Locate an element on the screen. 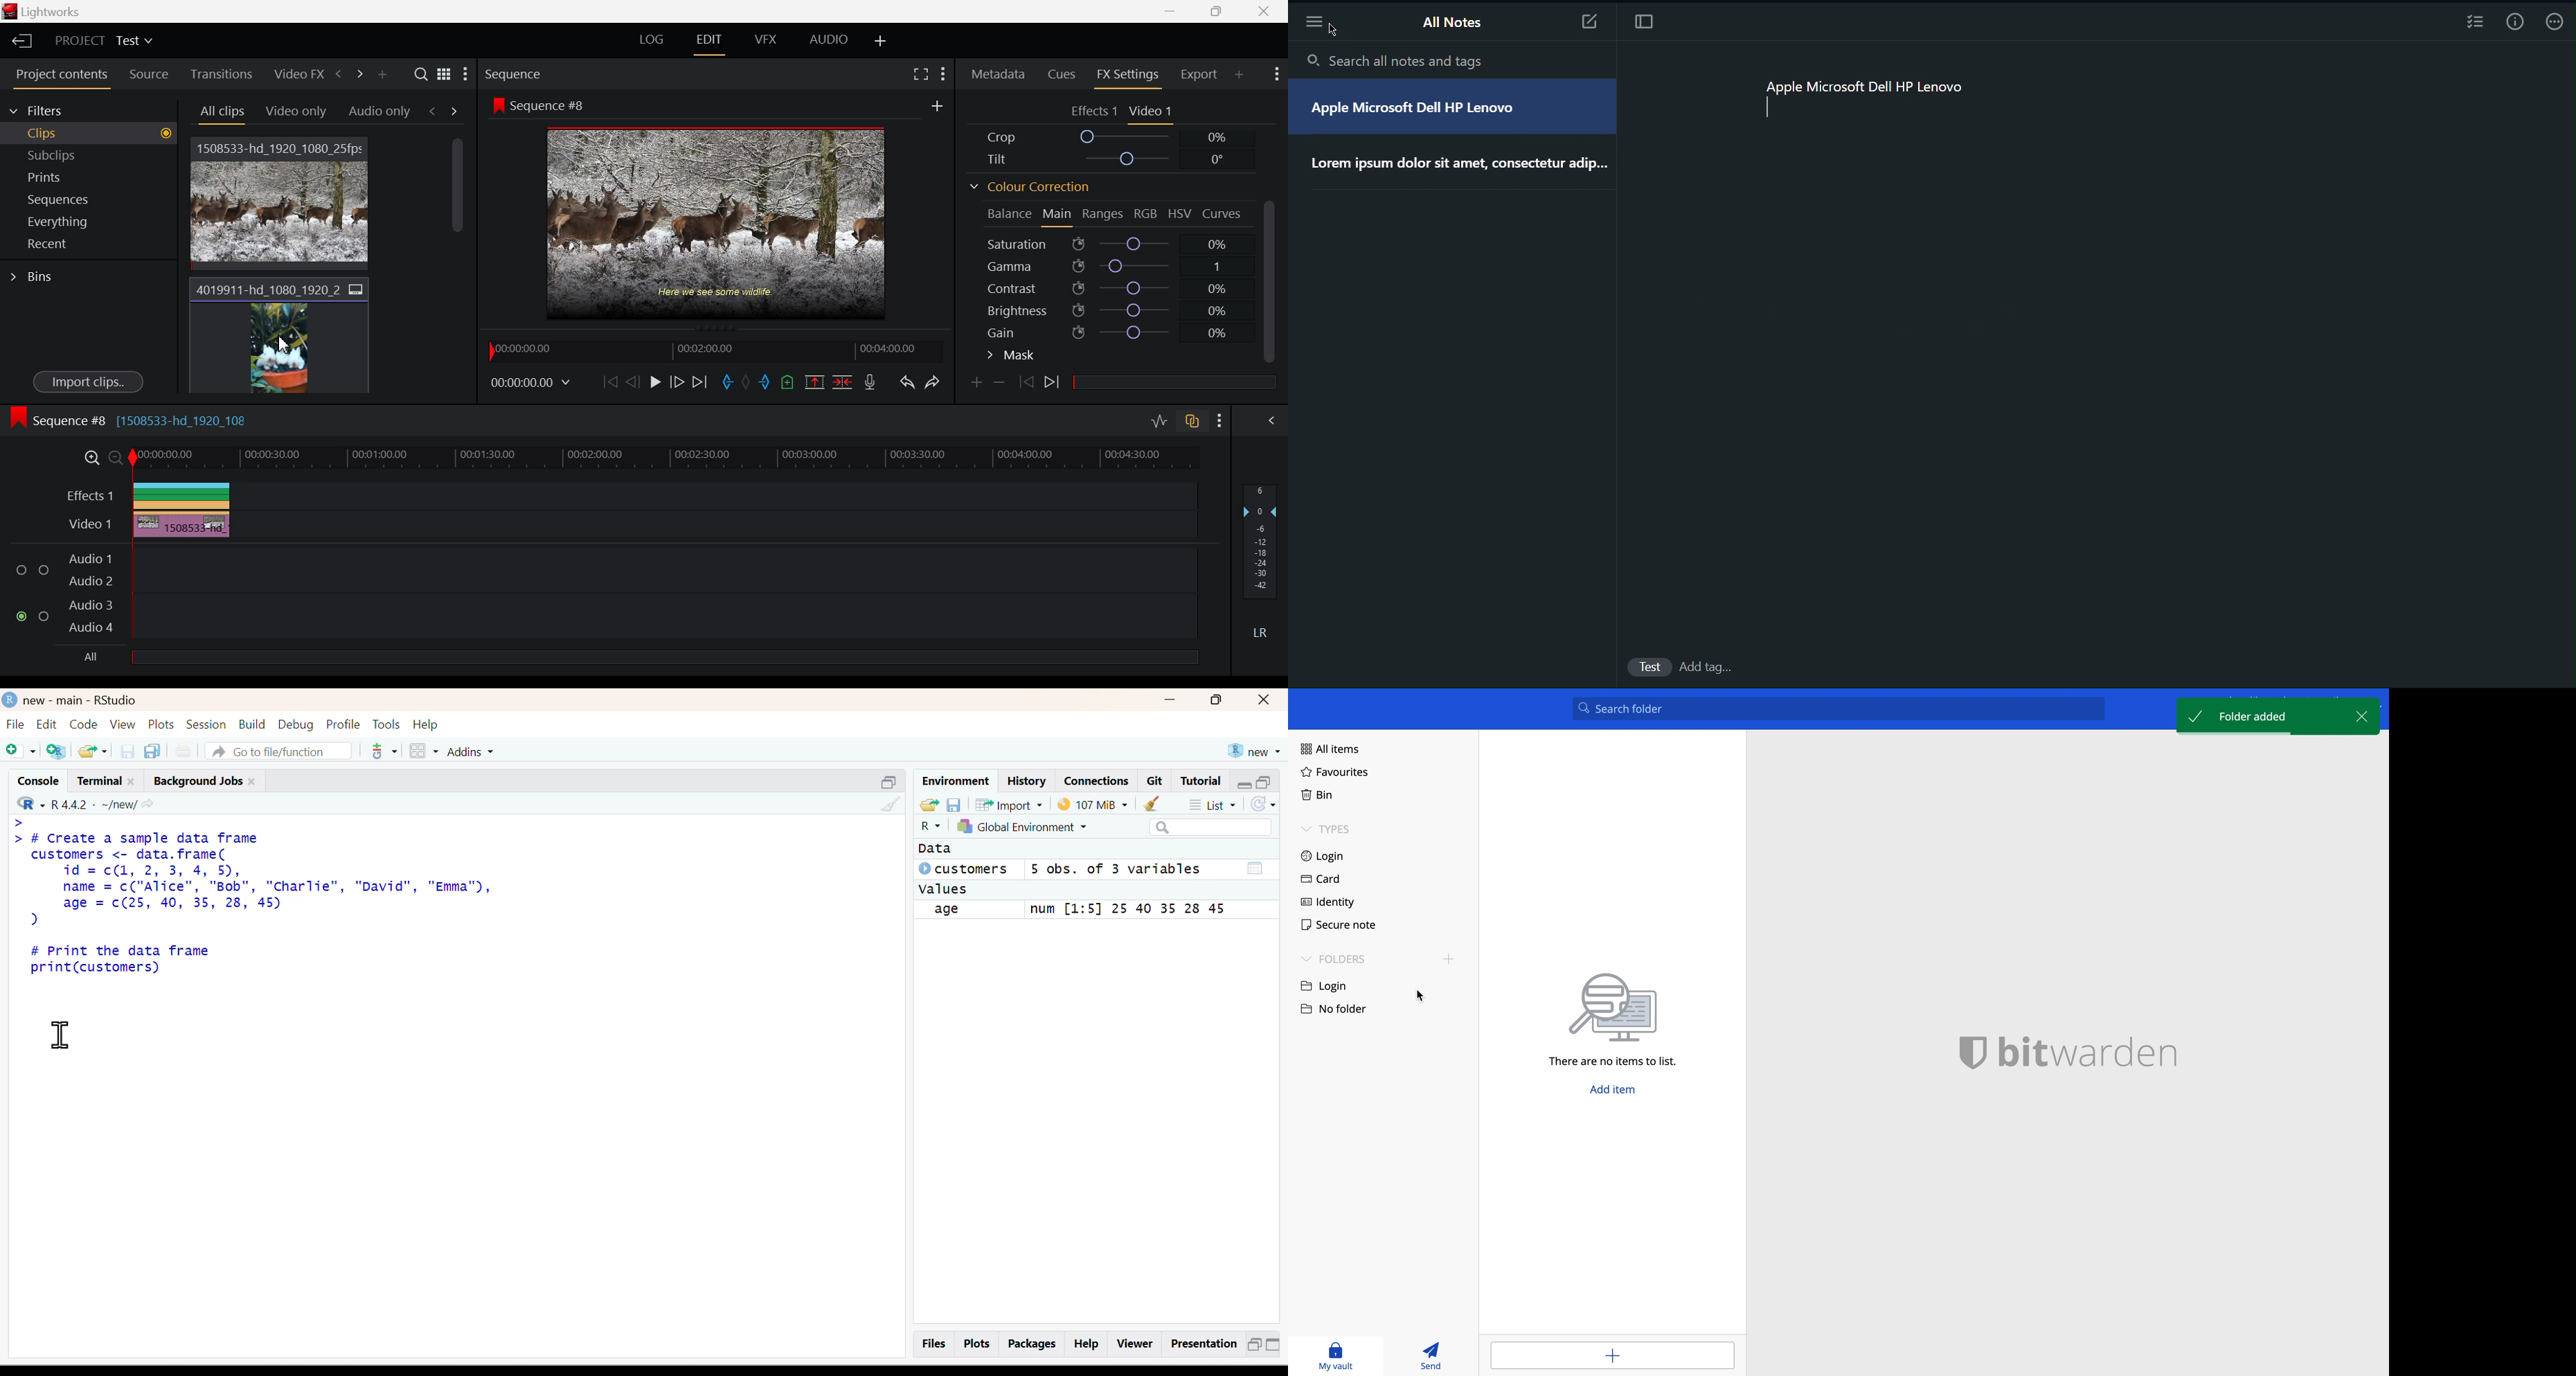 The image size is (2576, 1400). View is located at coordinates (123, 724).